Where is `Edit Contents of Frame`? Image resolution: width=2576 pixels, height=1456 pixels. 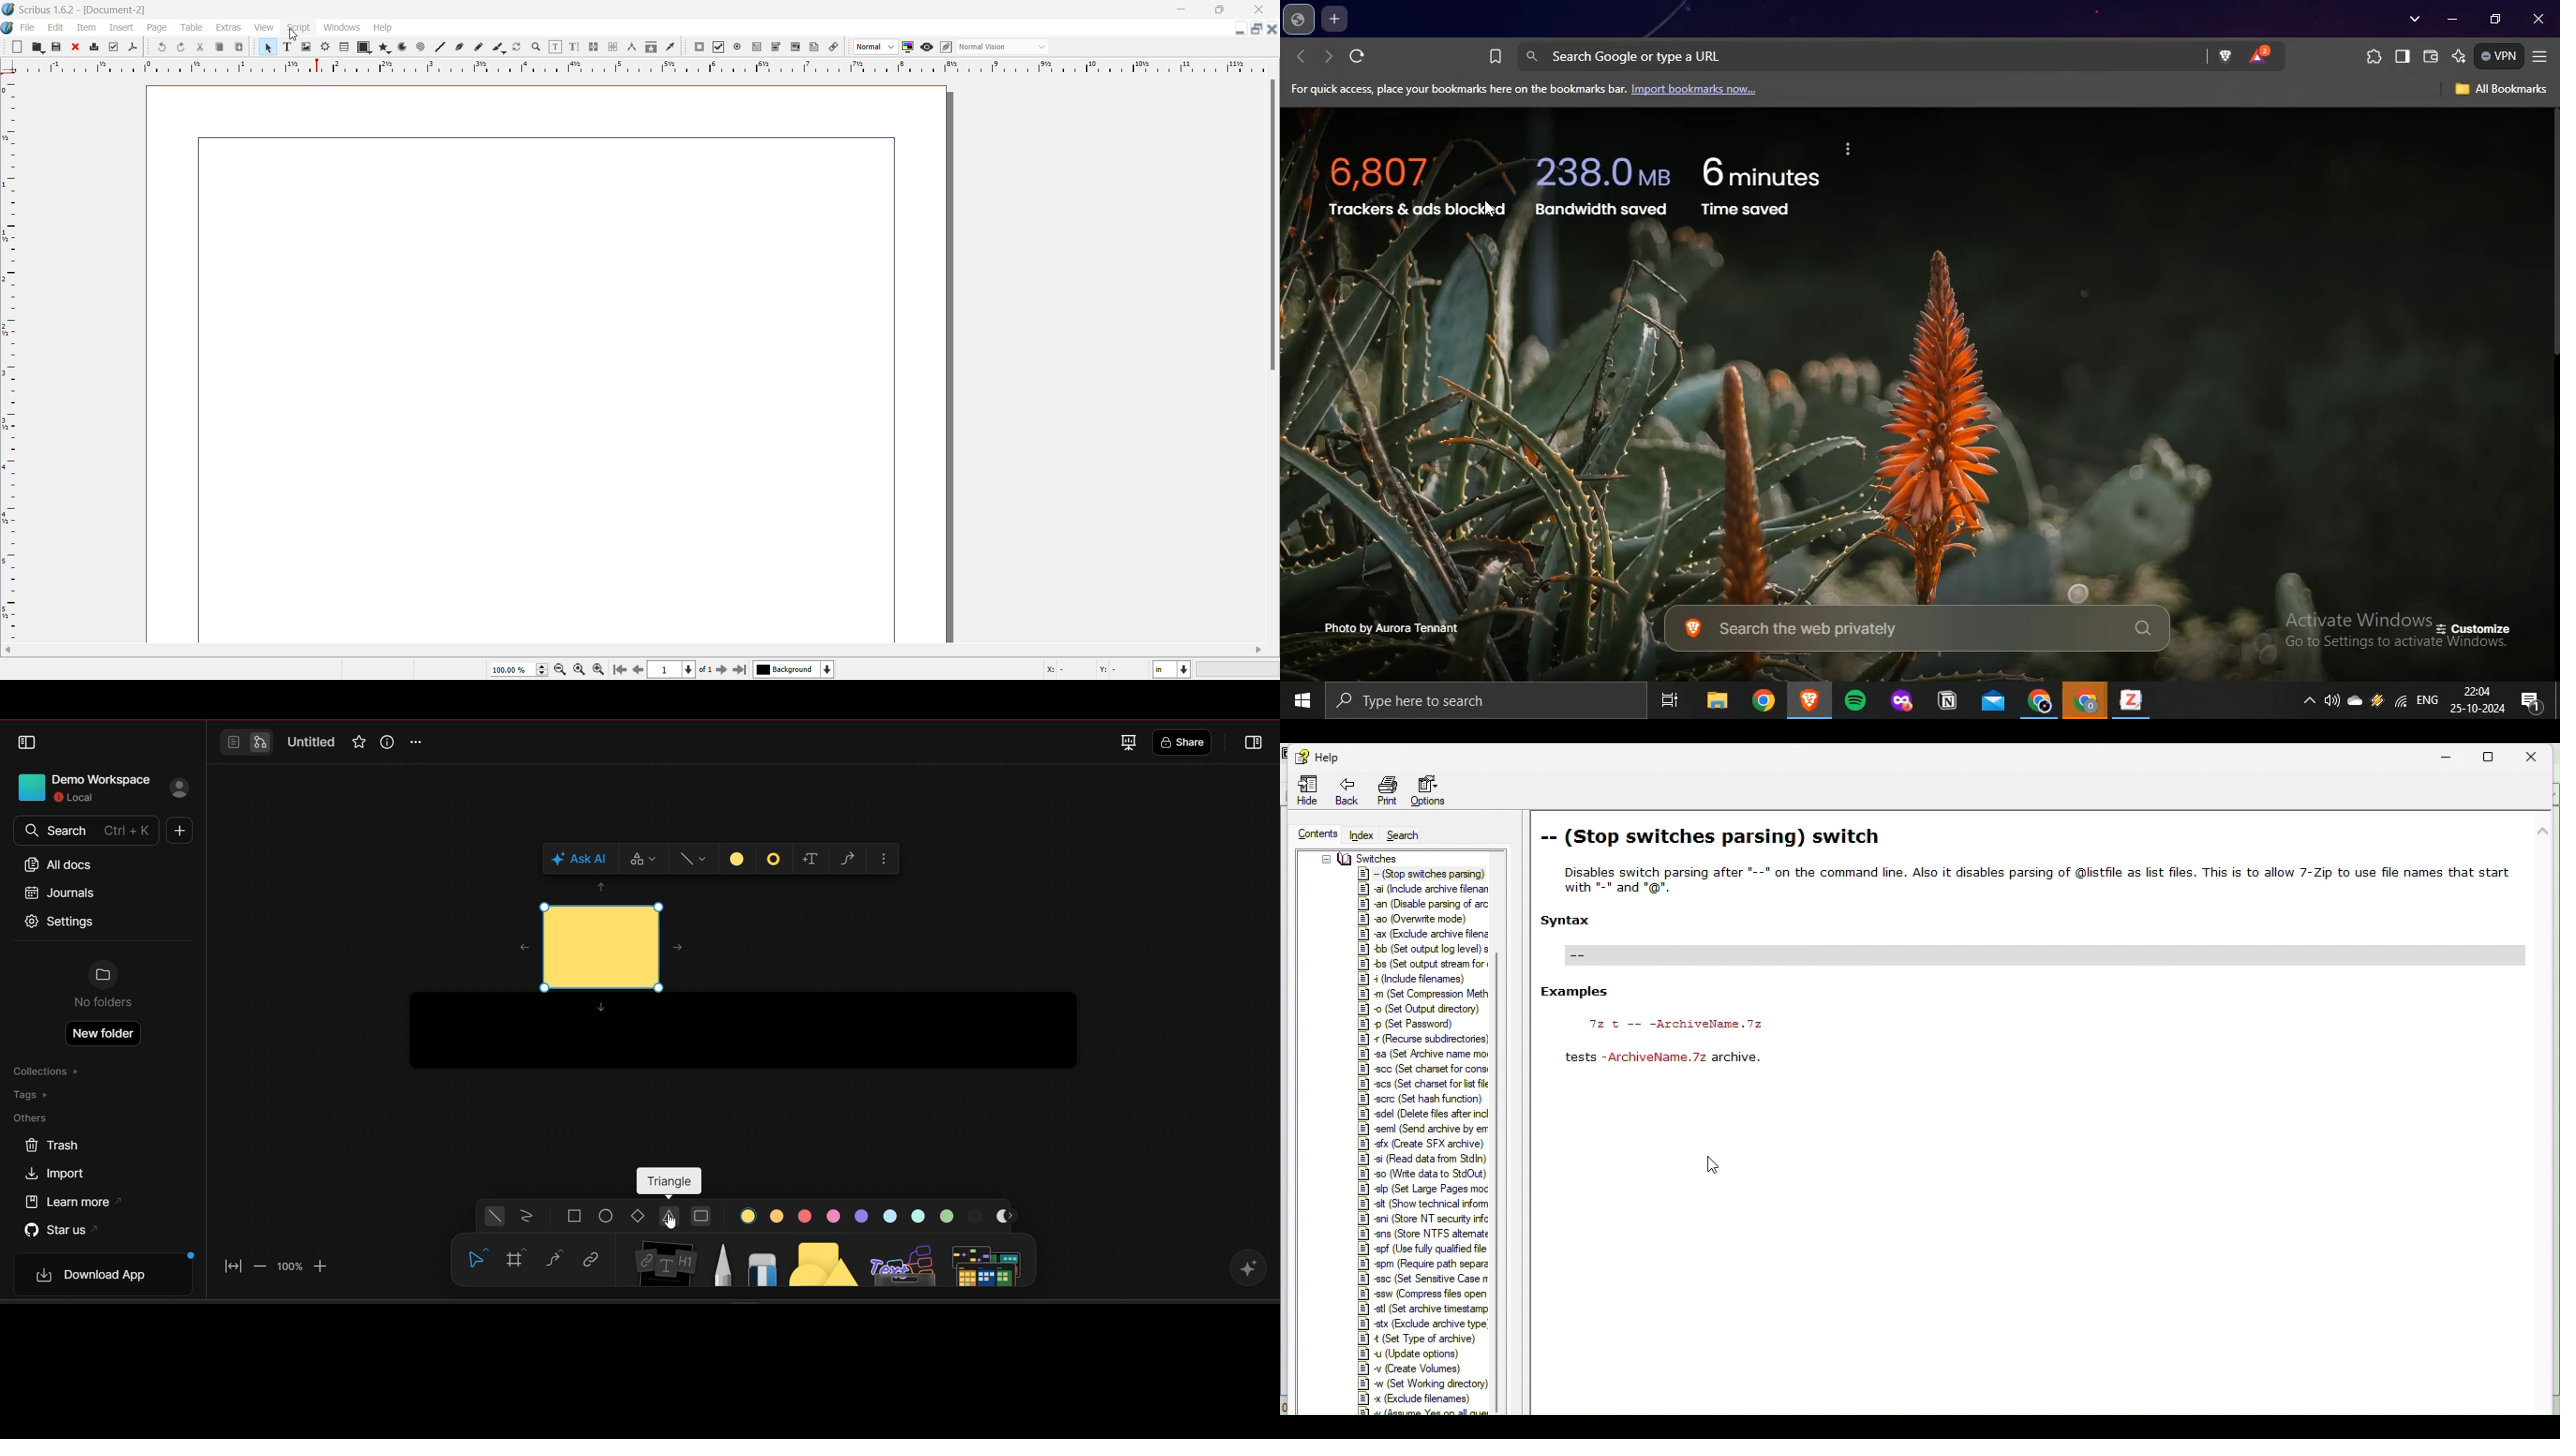 Edit Contents of Frame is located at coordinates (555, 47).